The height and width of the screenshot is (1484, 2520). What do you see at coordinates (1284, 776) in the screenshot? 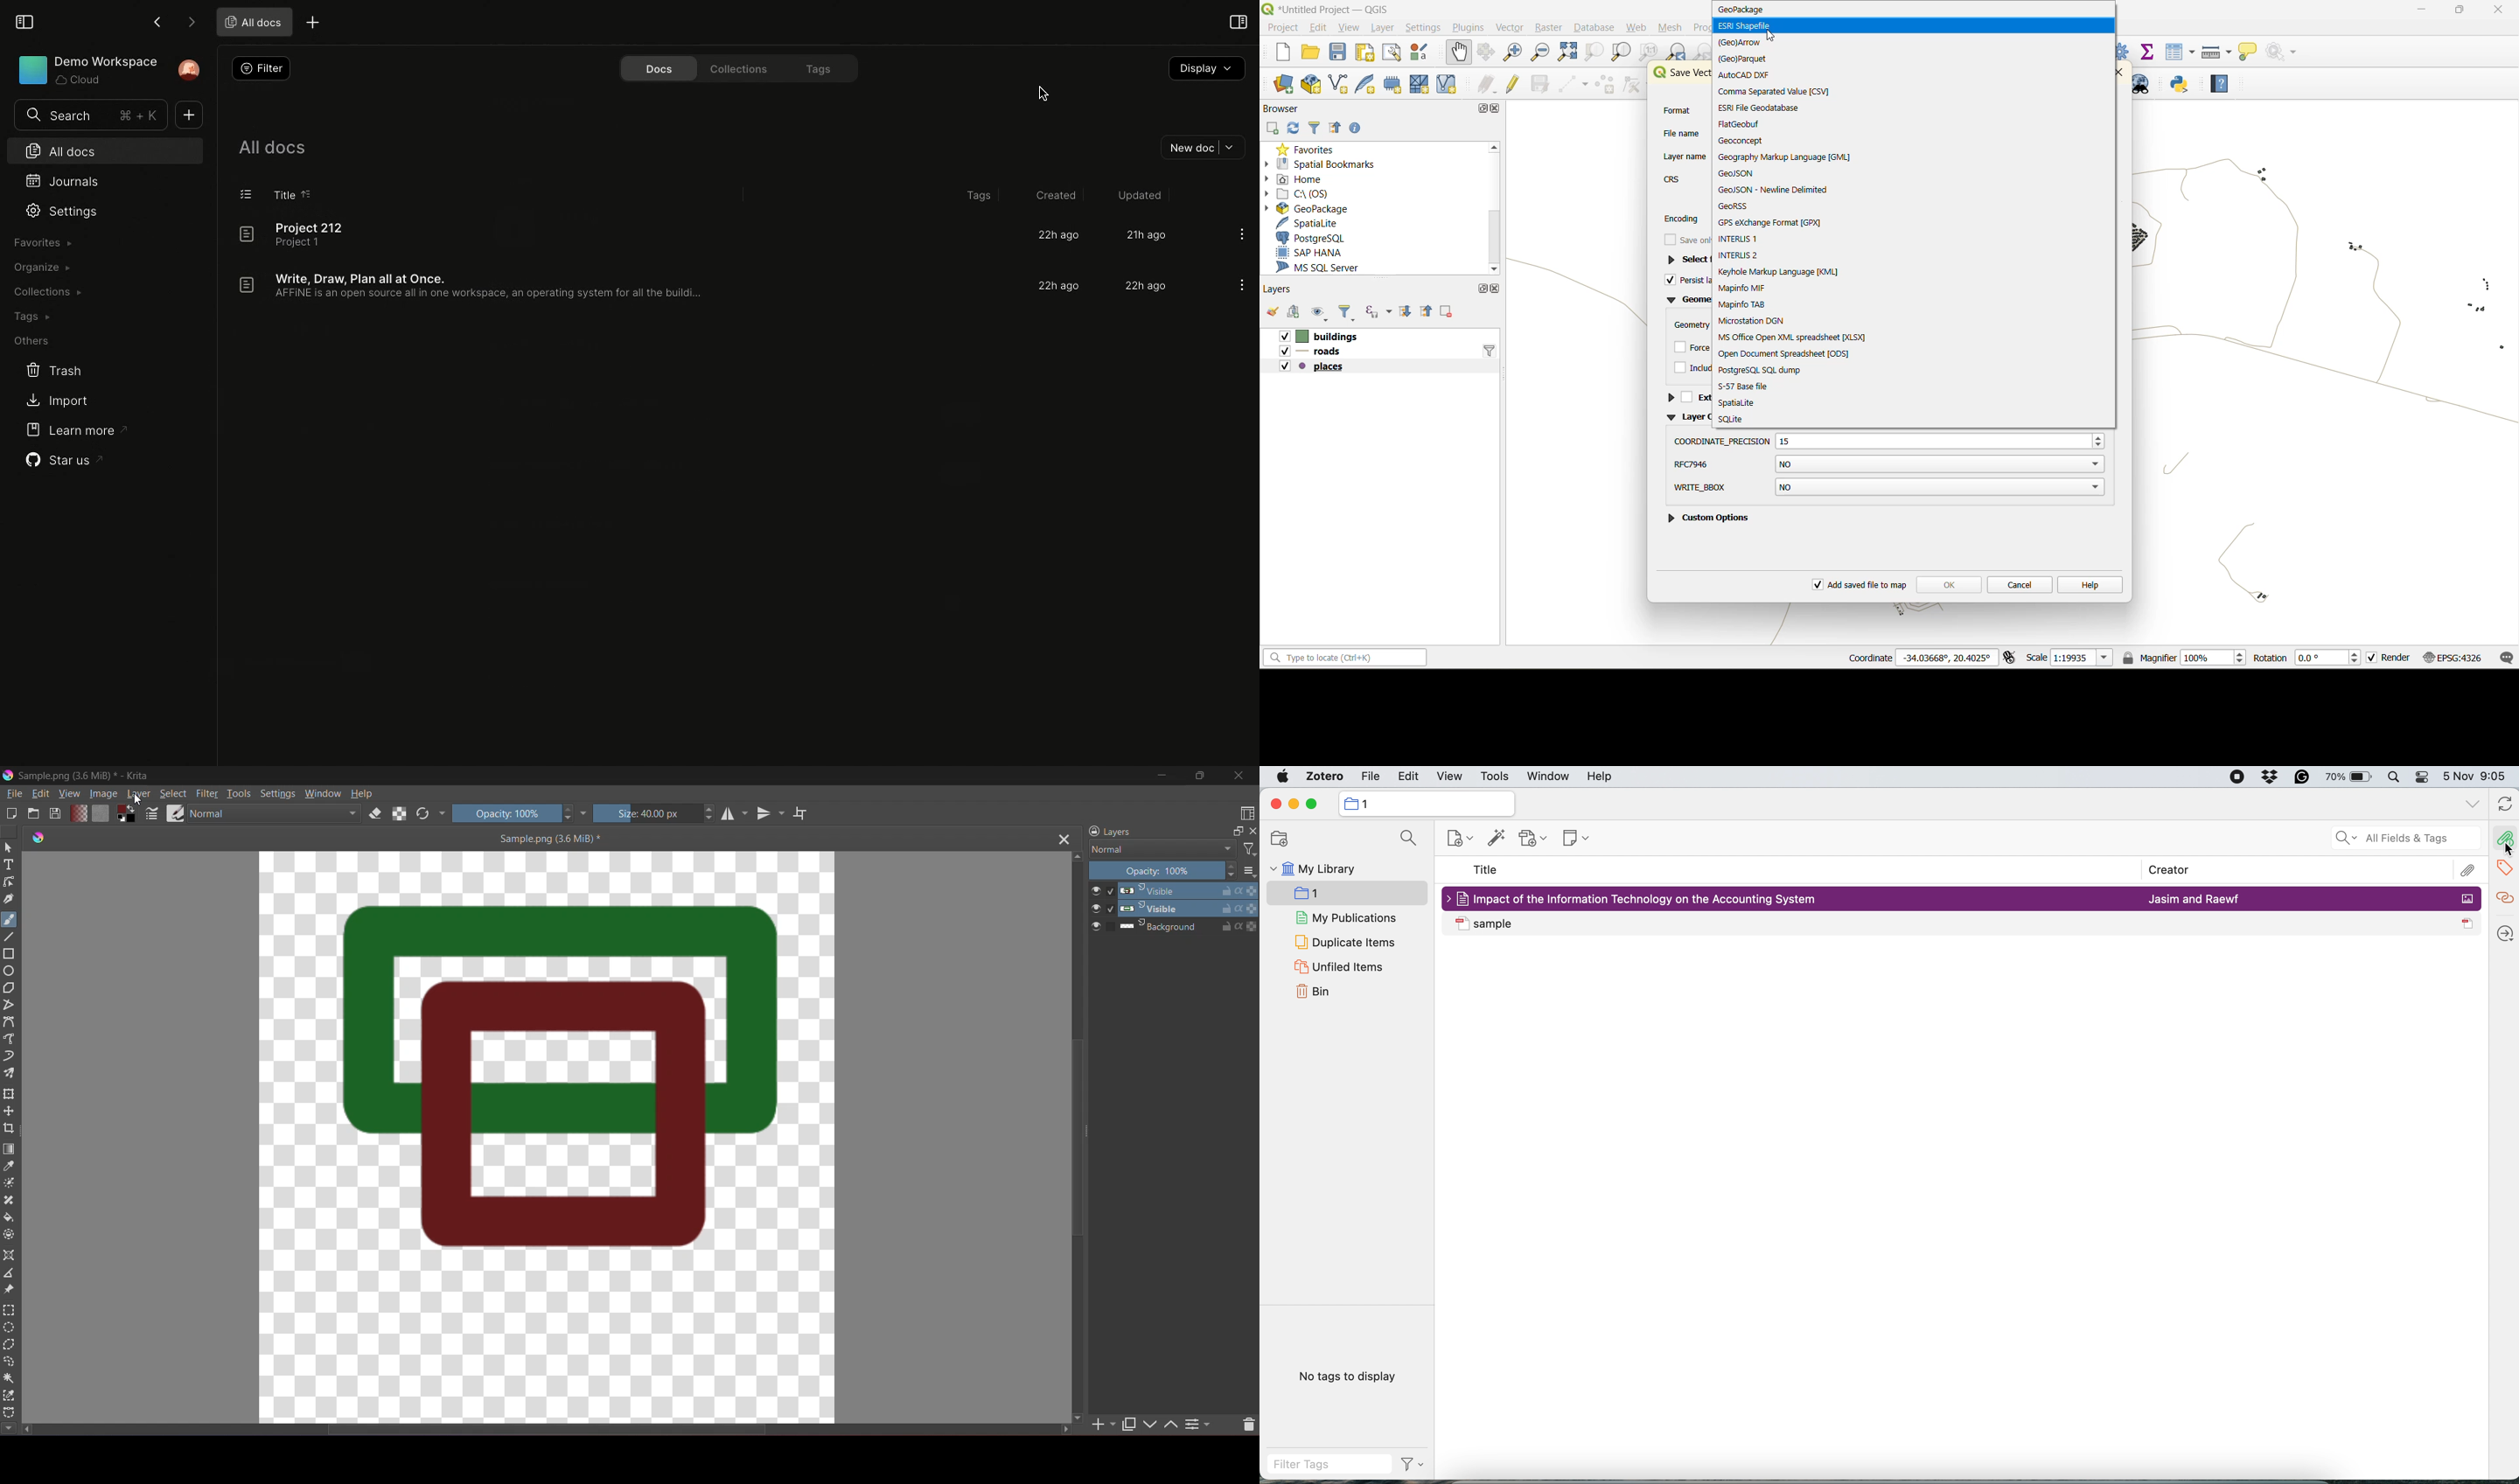
I see `system logo` at bounding box center [1284, 776].